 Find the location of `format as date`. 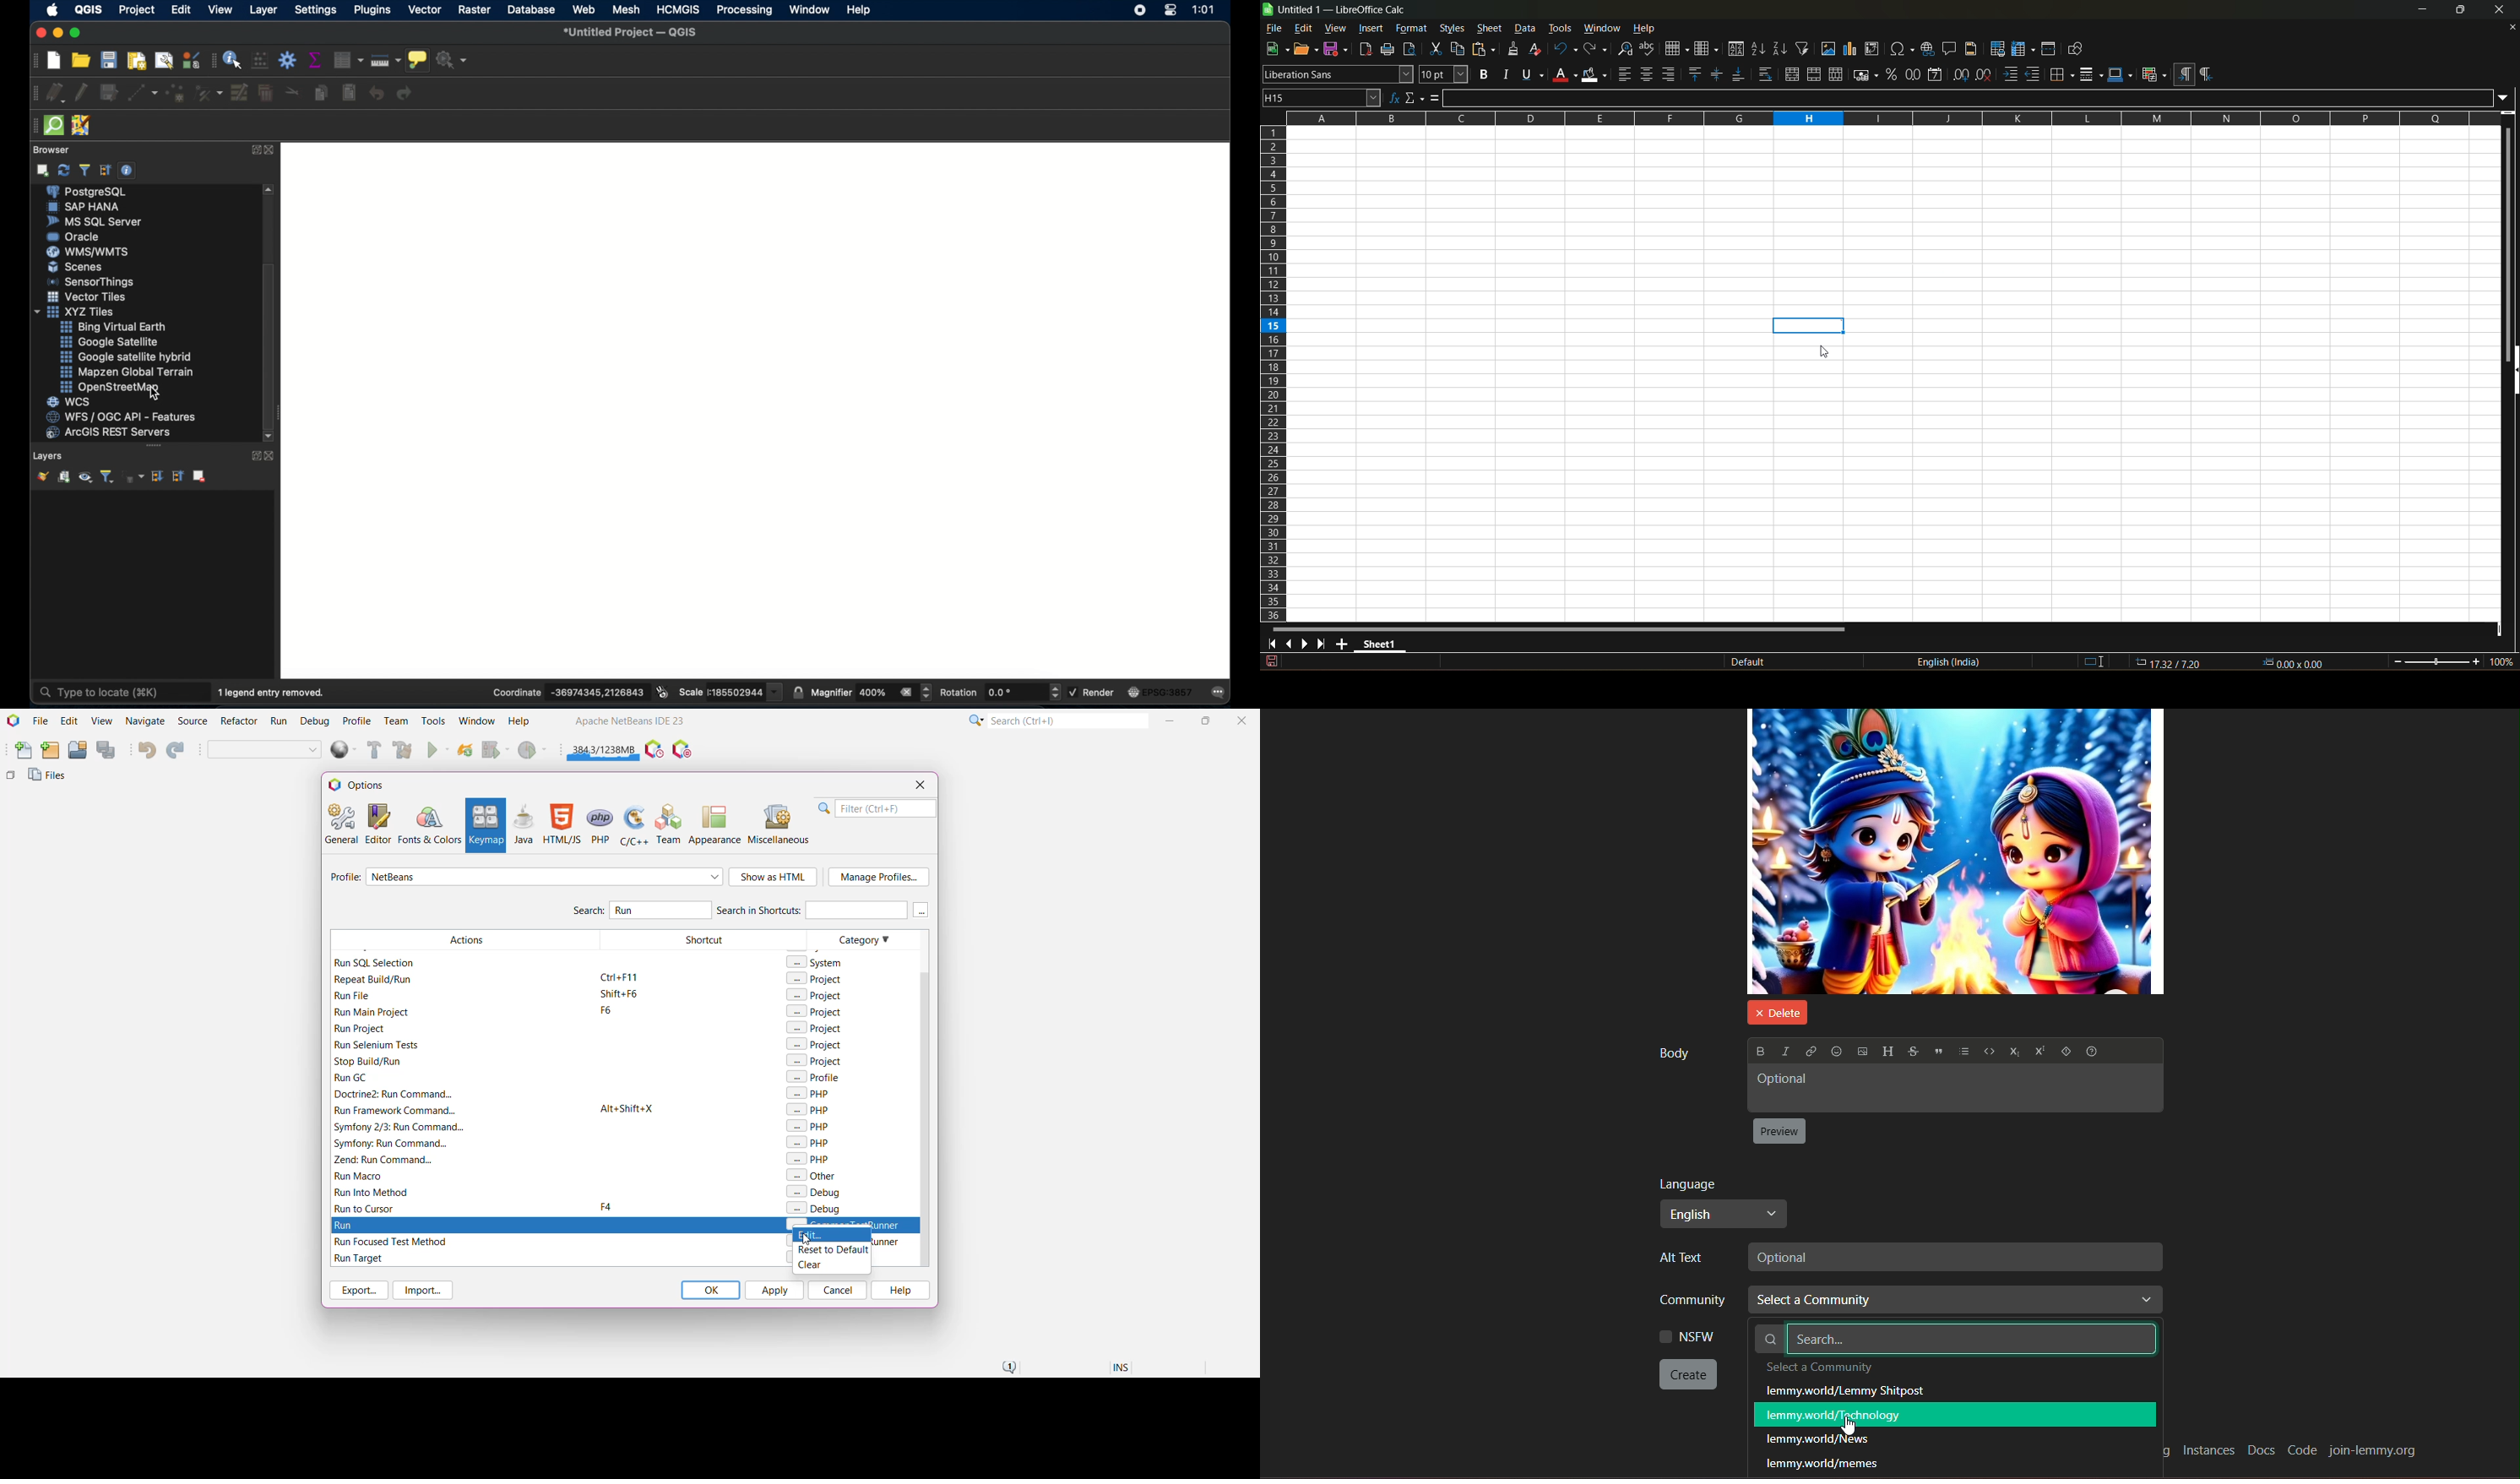

format as date is located at coordinates (1935, 74).